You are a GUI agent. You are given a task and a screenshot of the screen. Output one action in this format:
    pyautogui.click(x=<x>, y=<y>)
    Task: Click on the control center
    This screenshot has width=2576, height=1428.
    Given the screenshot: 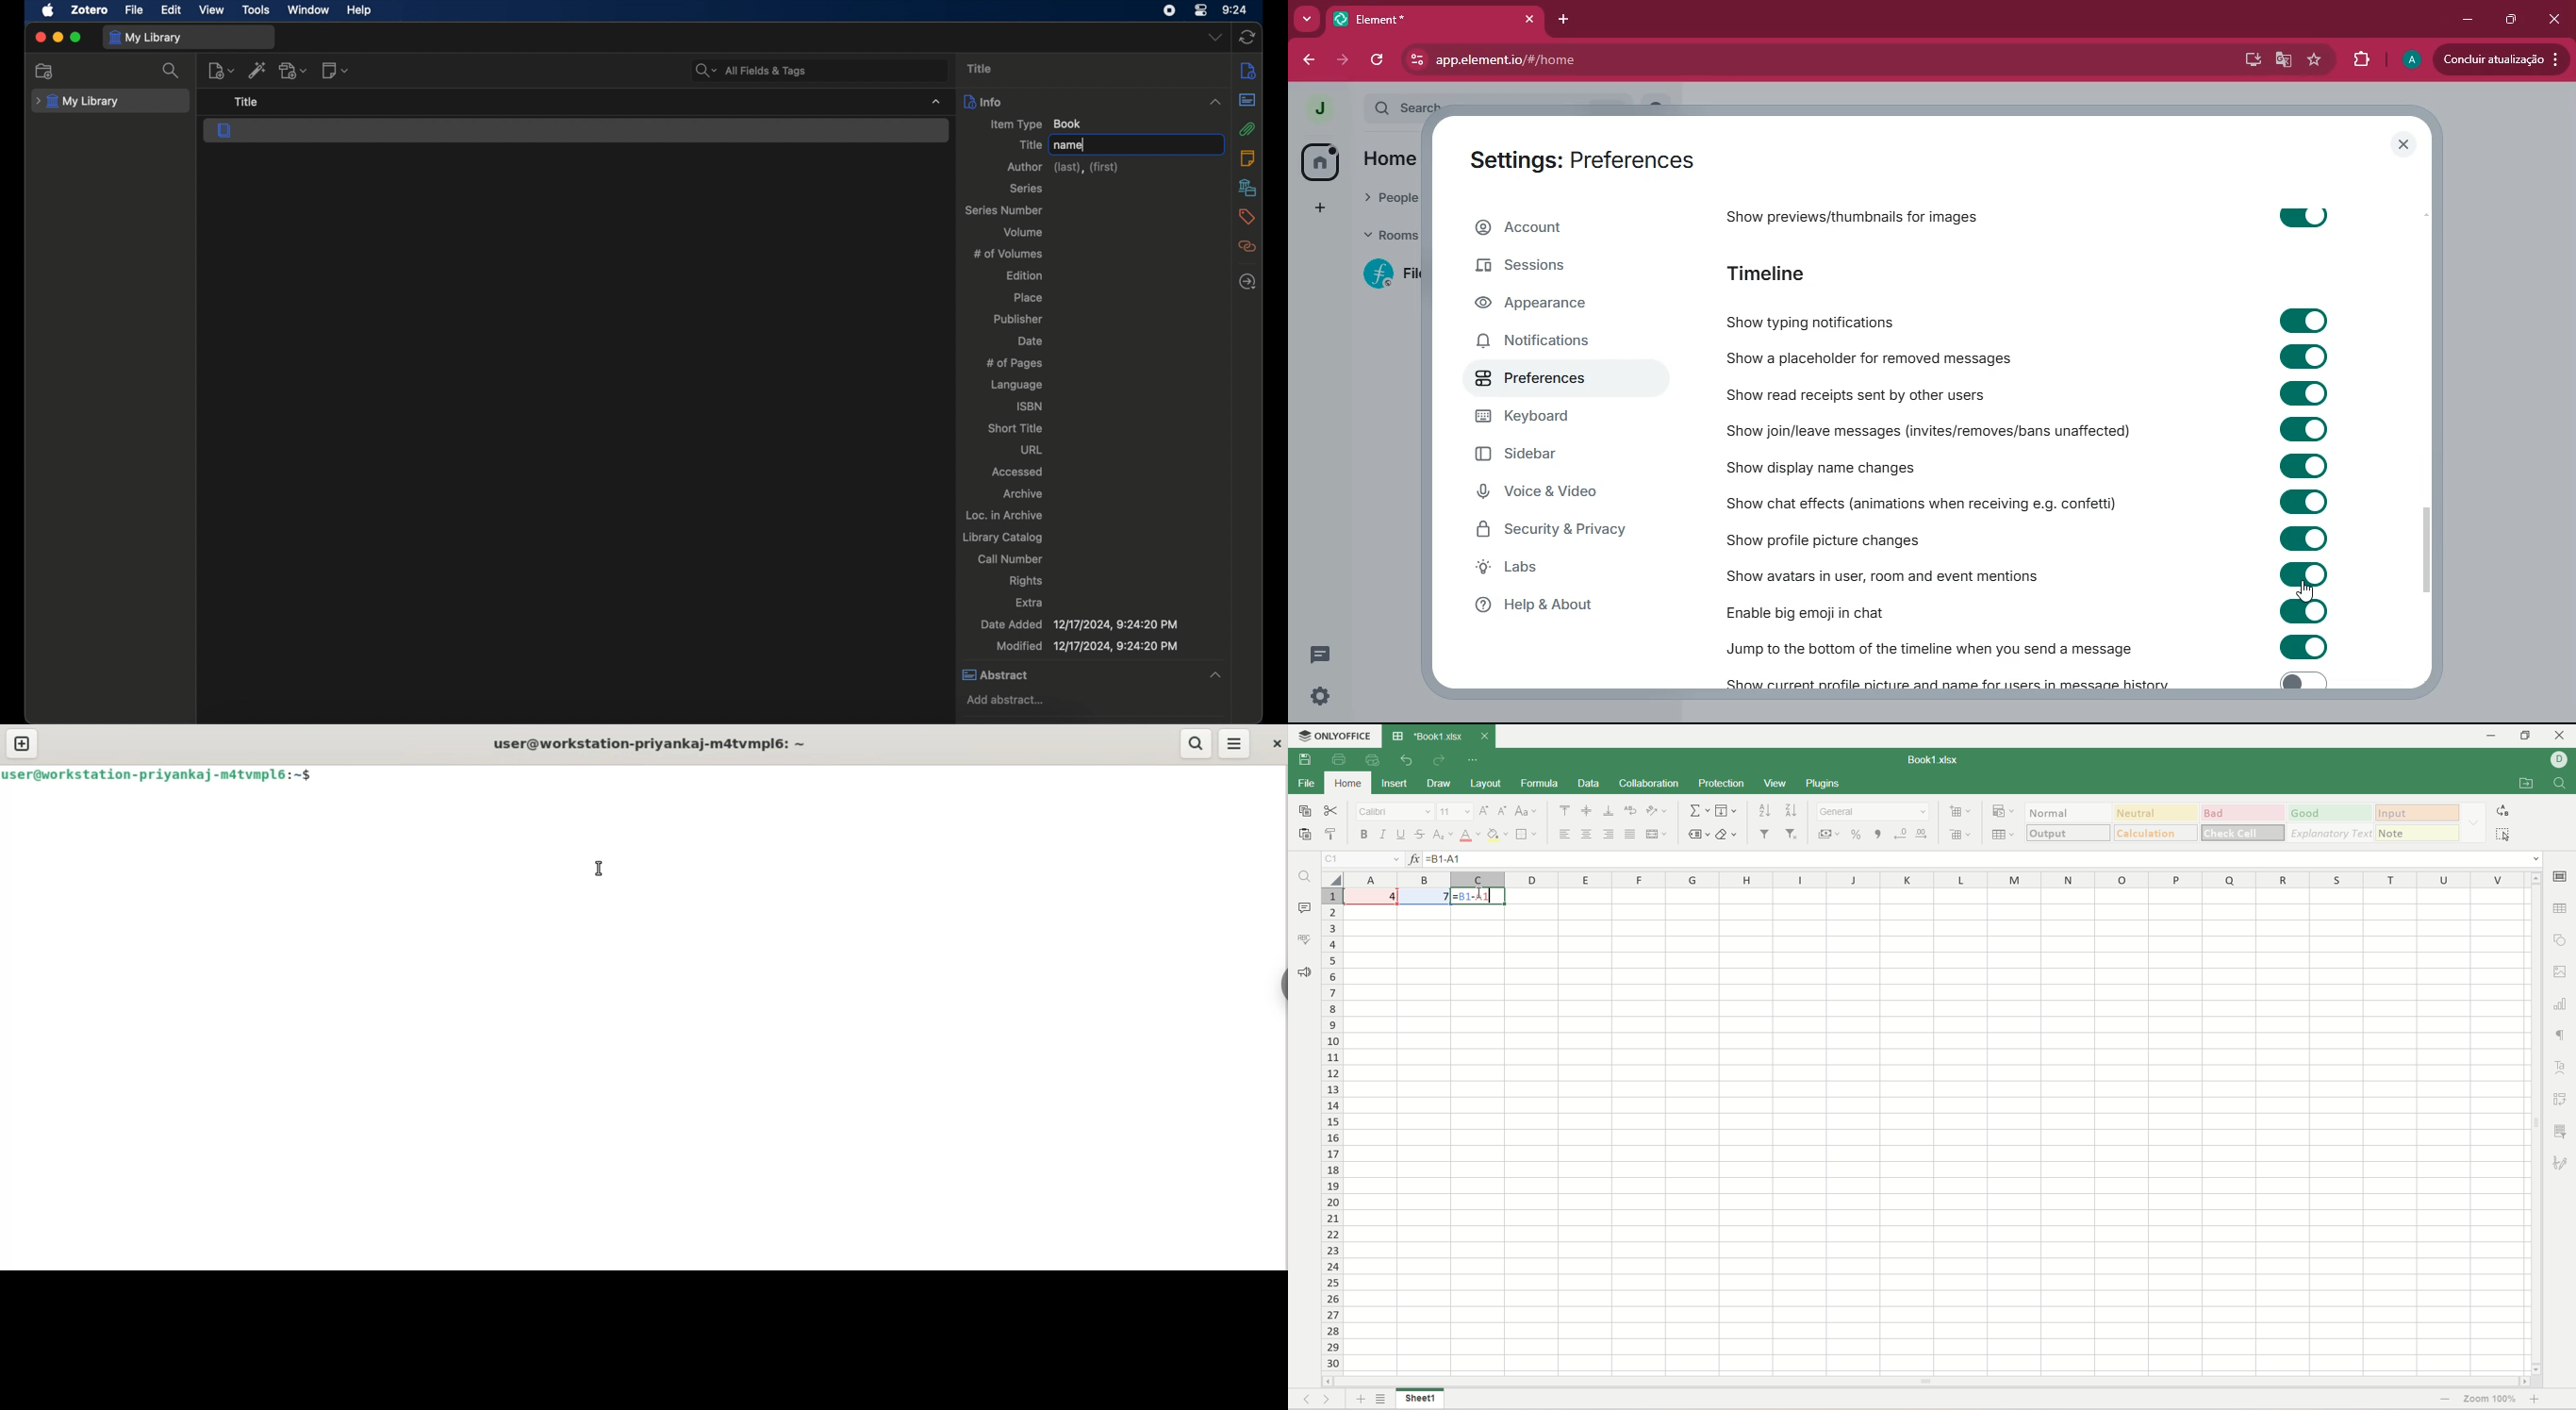 What is the action you would take?
    pyautogui.click(x=1202, y=10)
    